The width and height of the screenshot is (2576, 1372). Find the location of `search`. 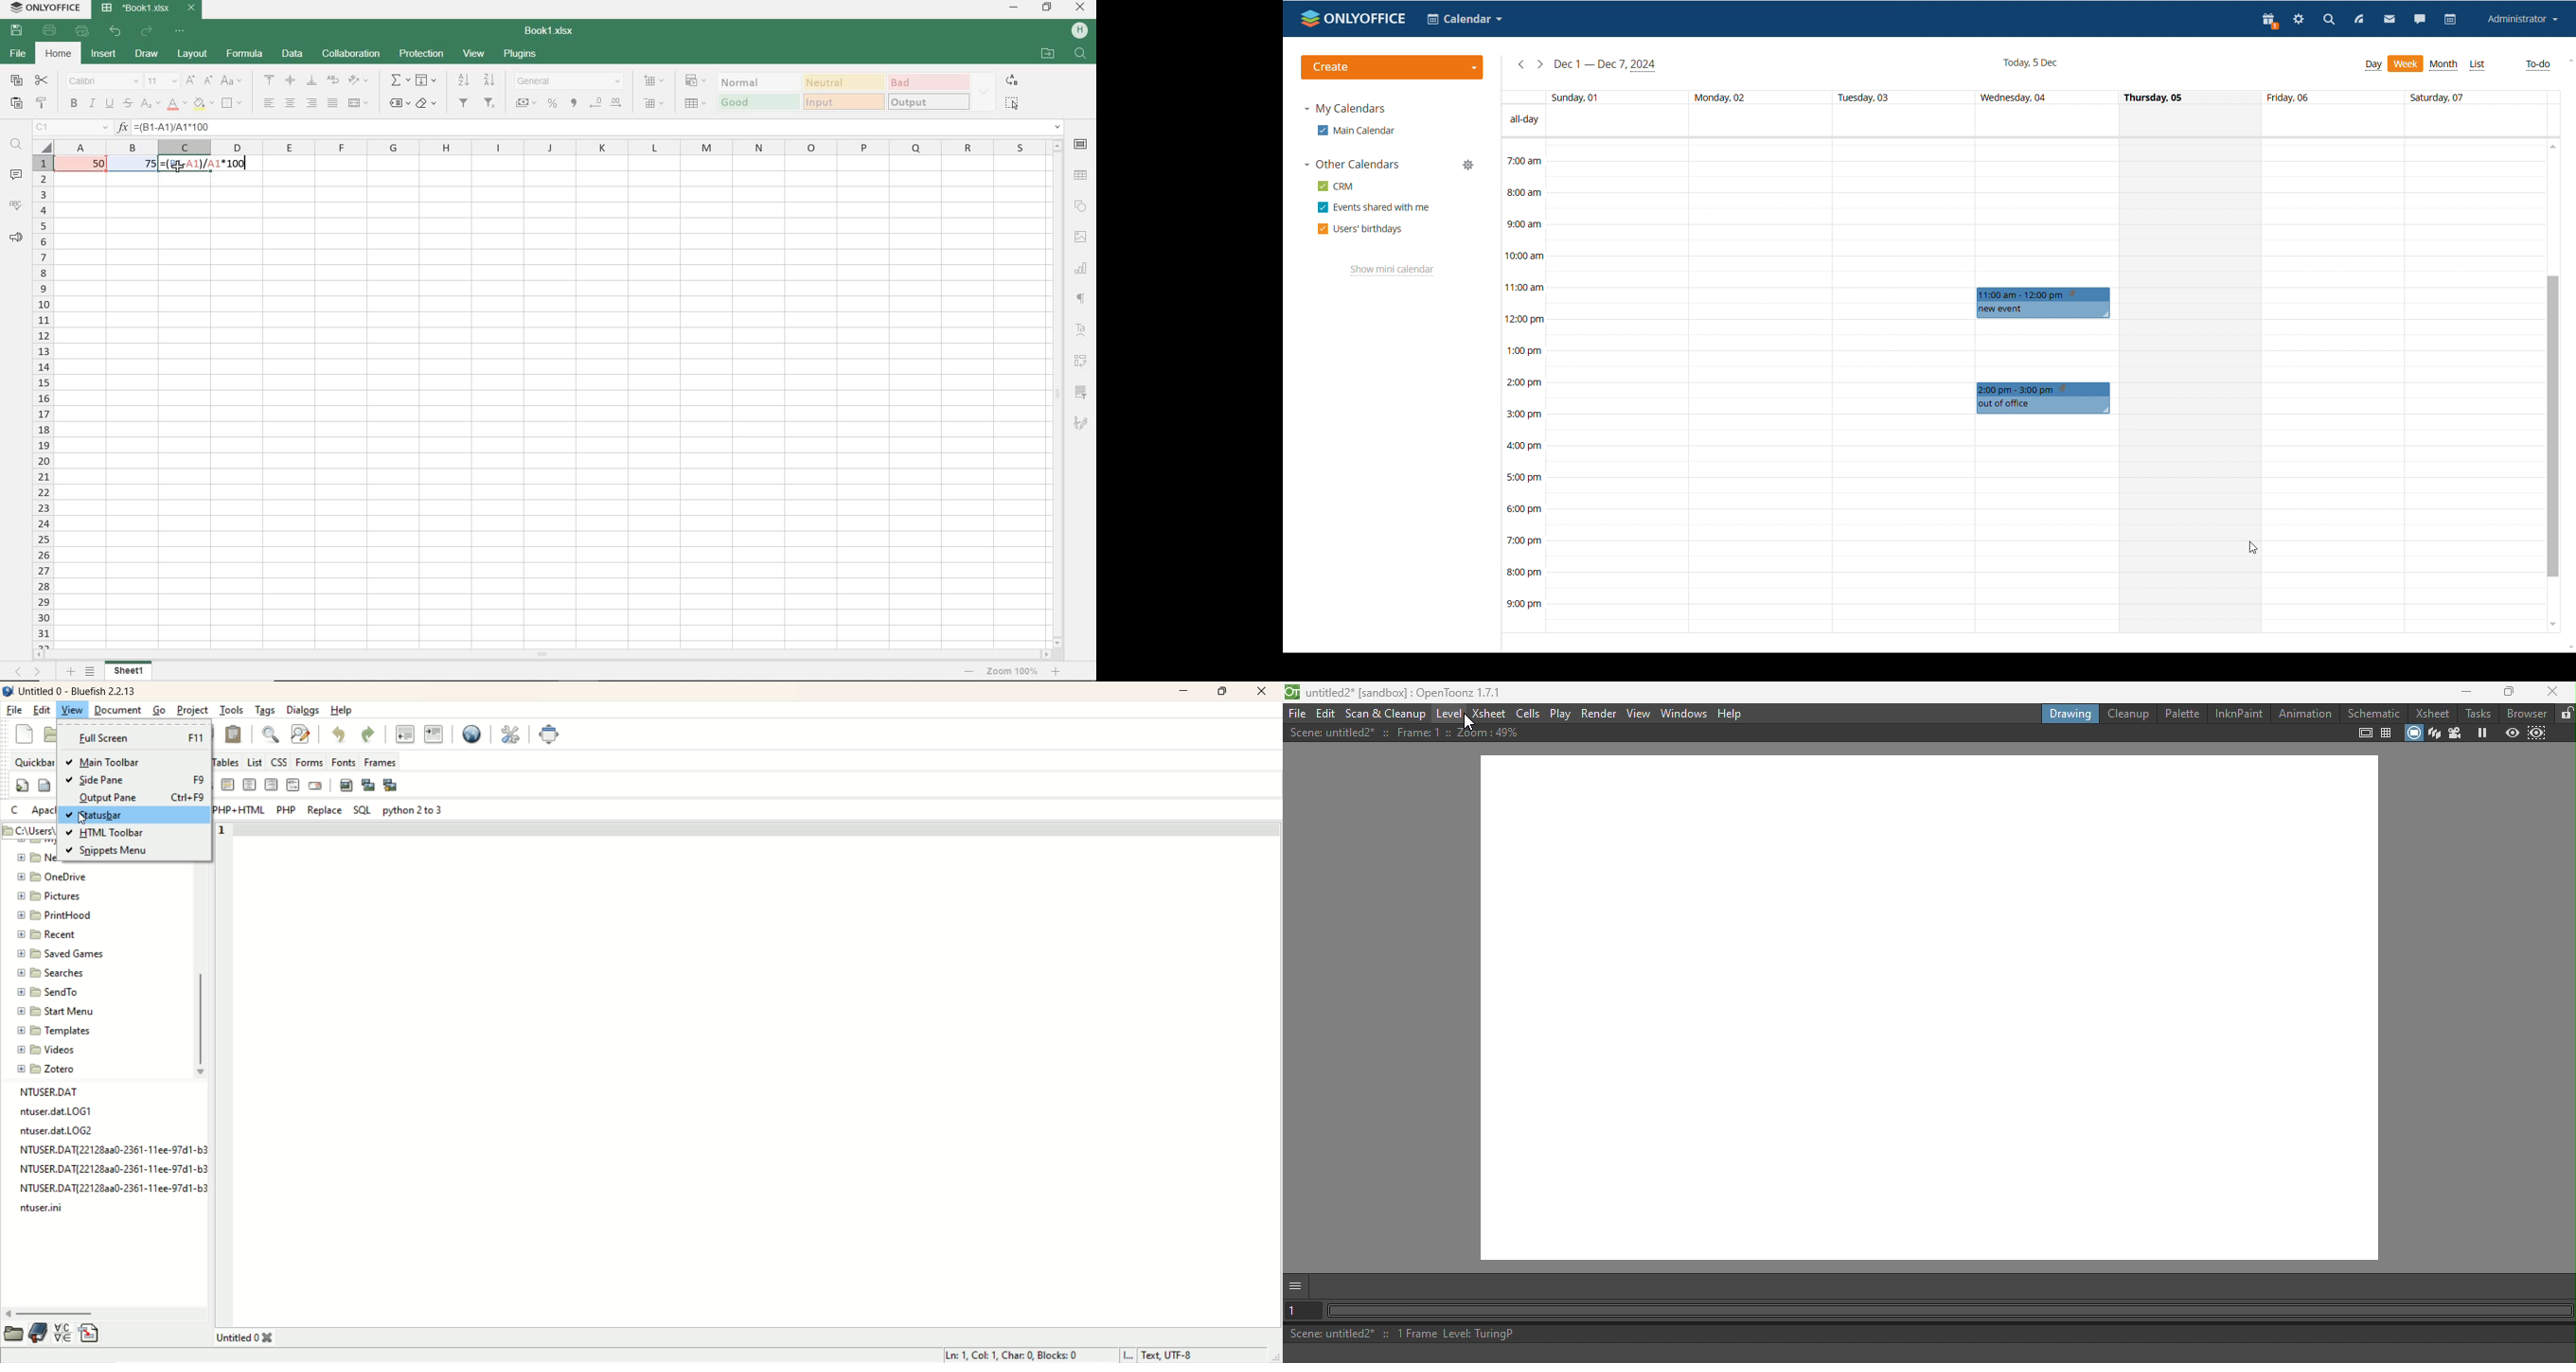

search is located at coordinates (2327, 20).